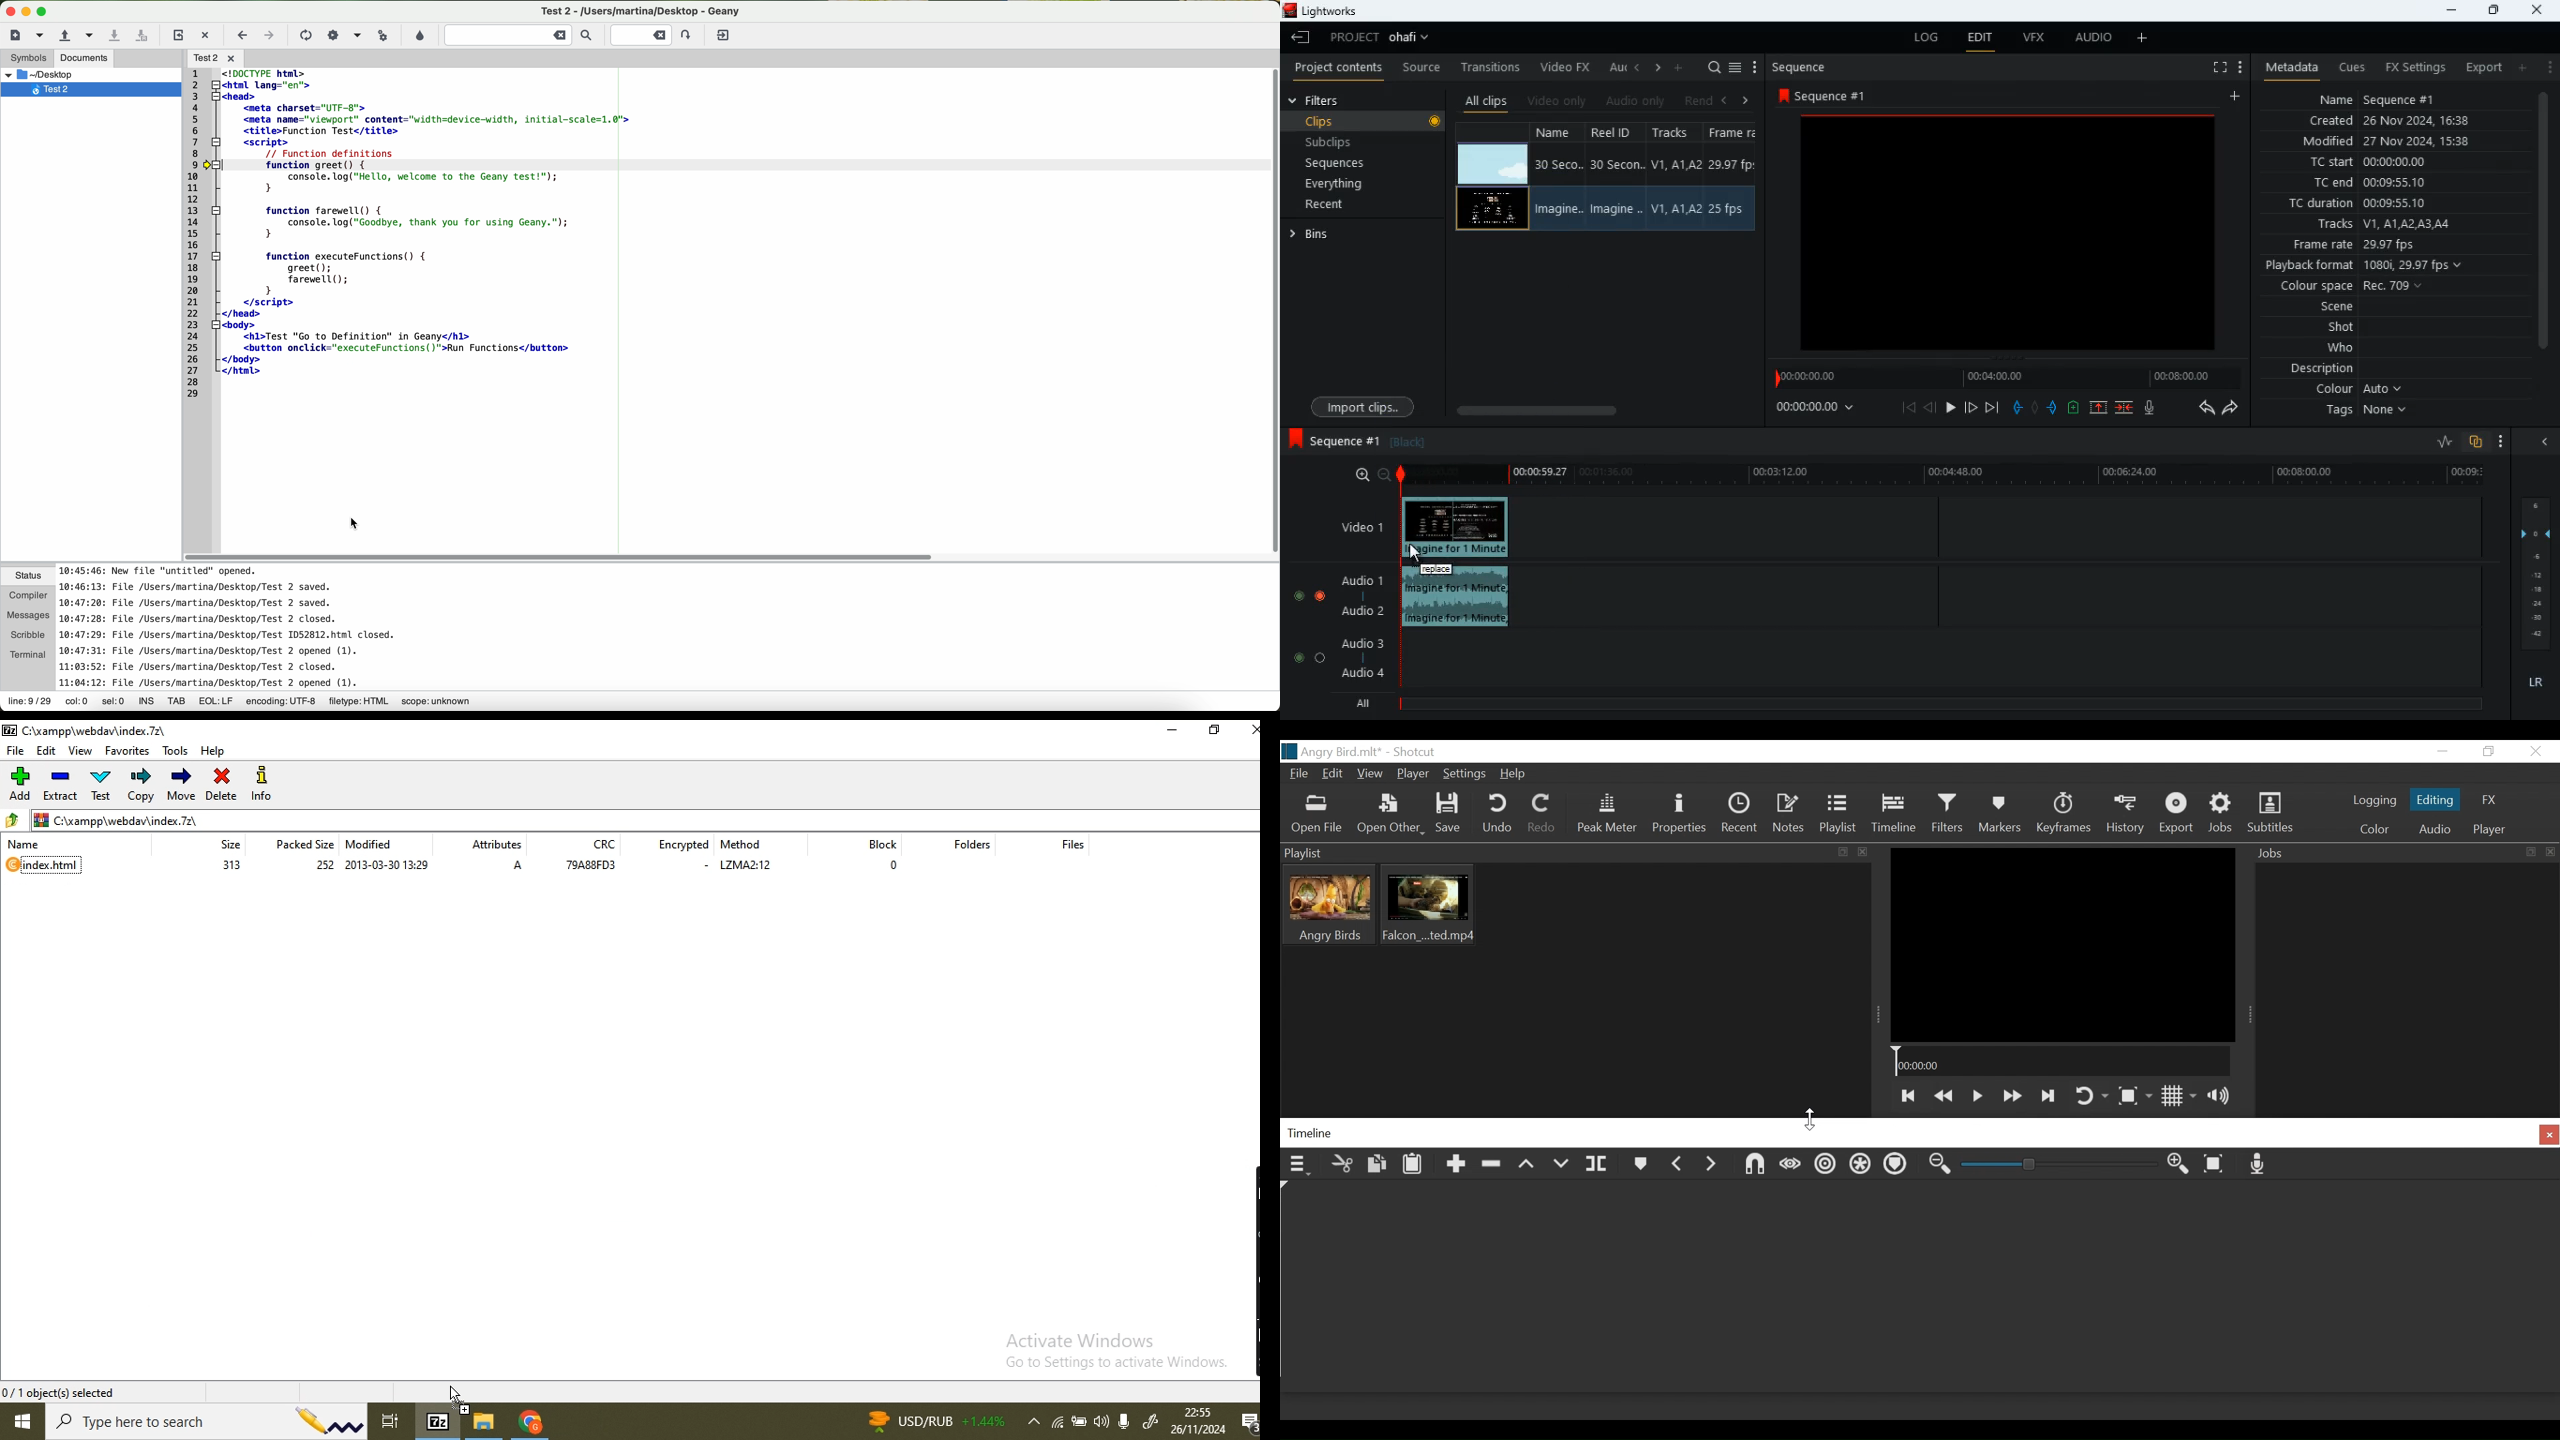  I want to click on Markers, so click(1639, 1165).